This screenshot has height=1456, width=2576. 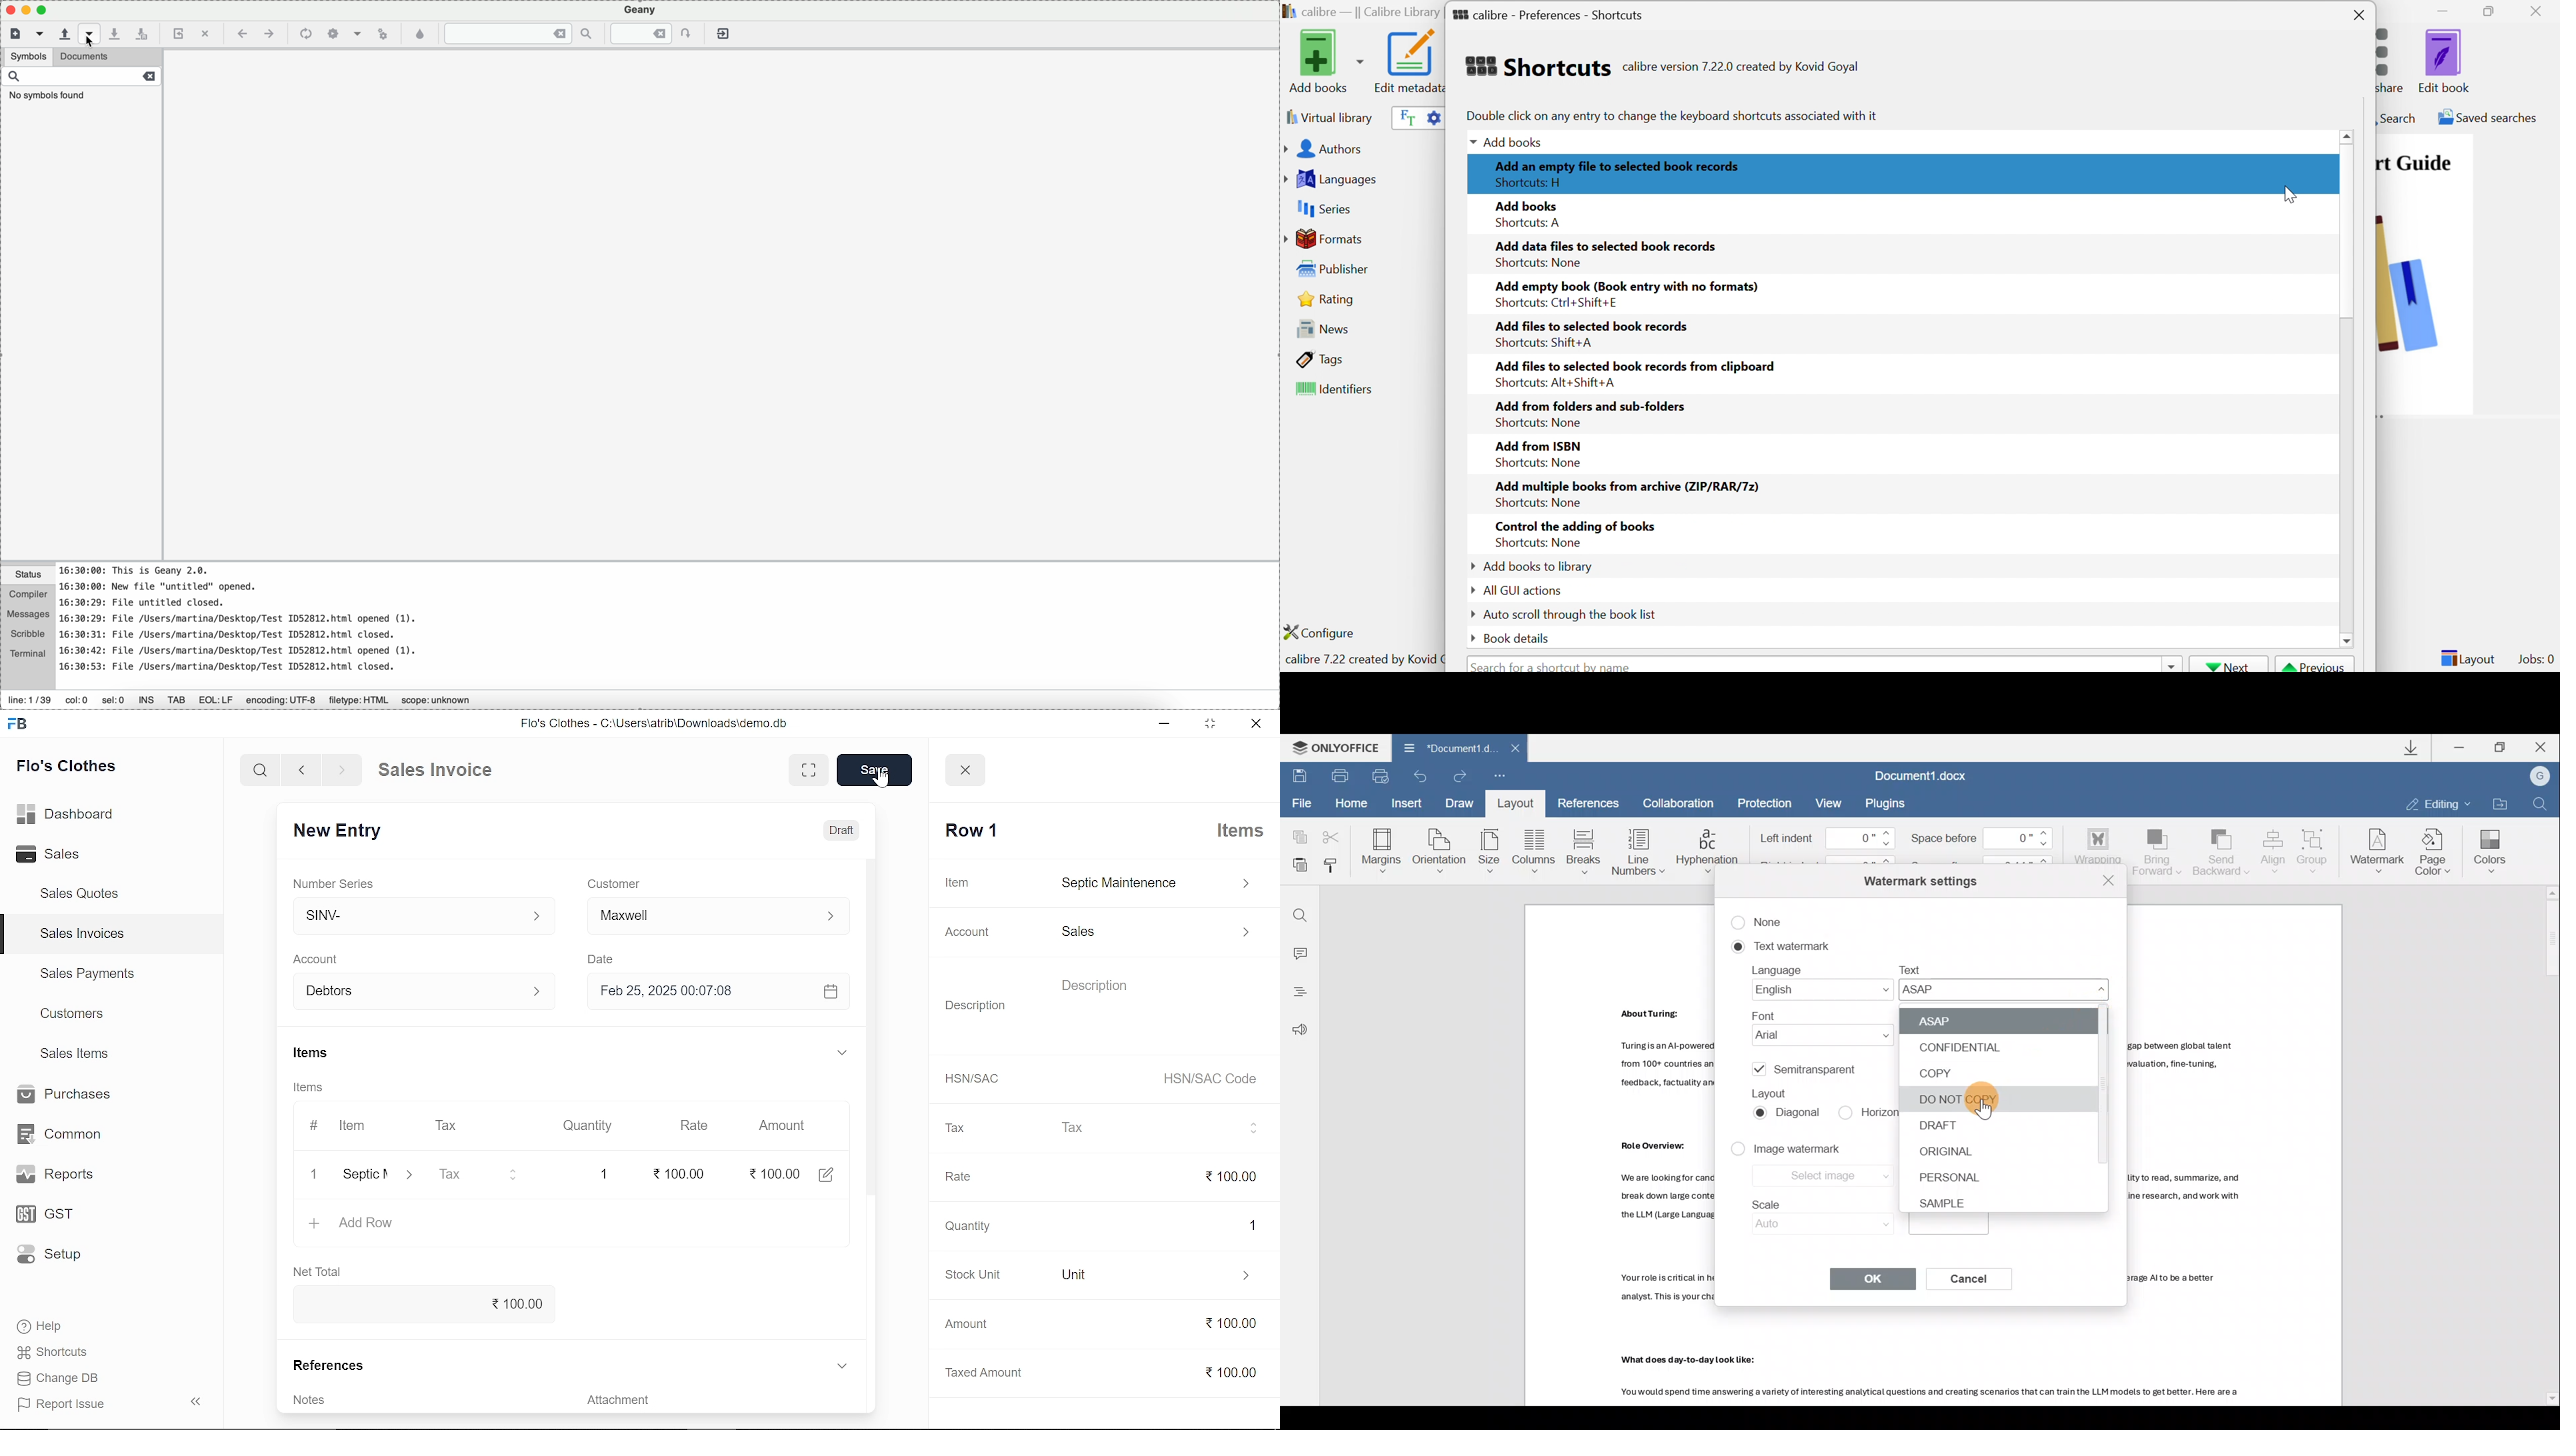 What do you see at coordinates (1574, 527) in the screenshot?
I see `Control the adding of books` at bounding box center [1574, 527].